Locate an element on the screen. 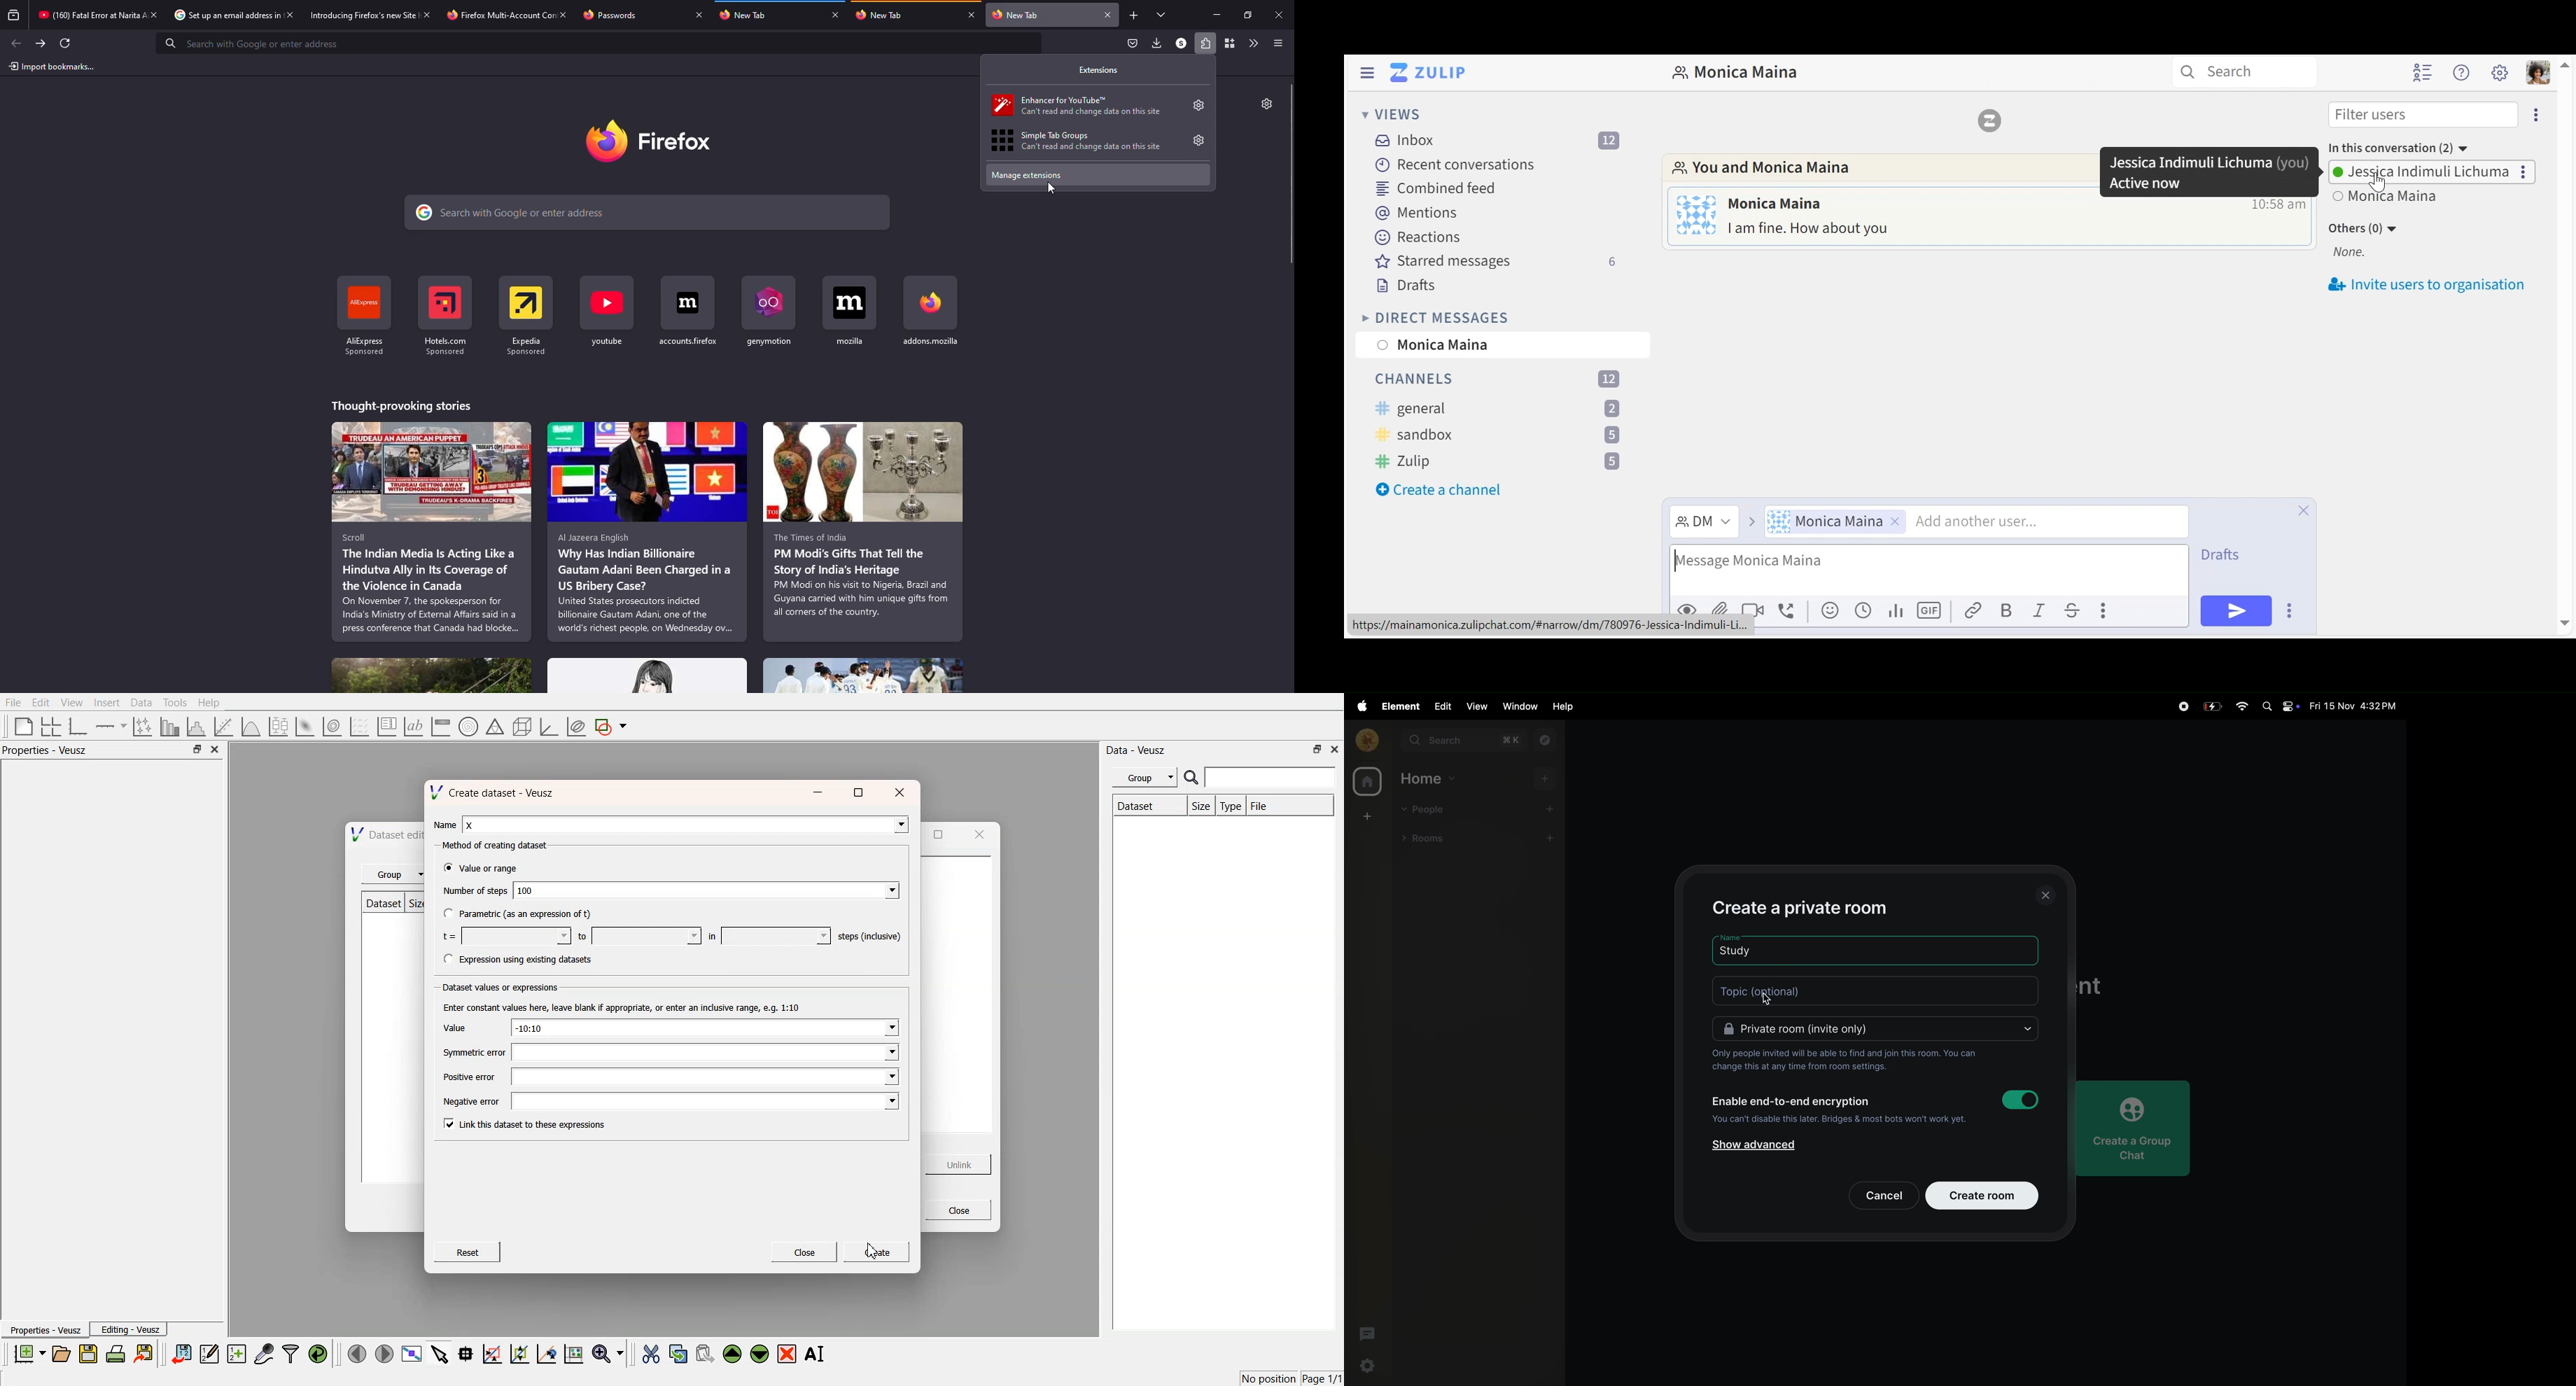 The width and height of the screenshot is (2576, 1400). create a group chat is located at coordinates (2139, 1125).